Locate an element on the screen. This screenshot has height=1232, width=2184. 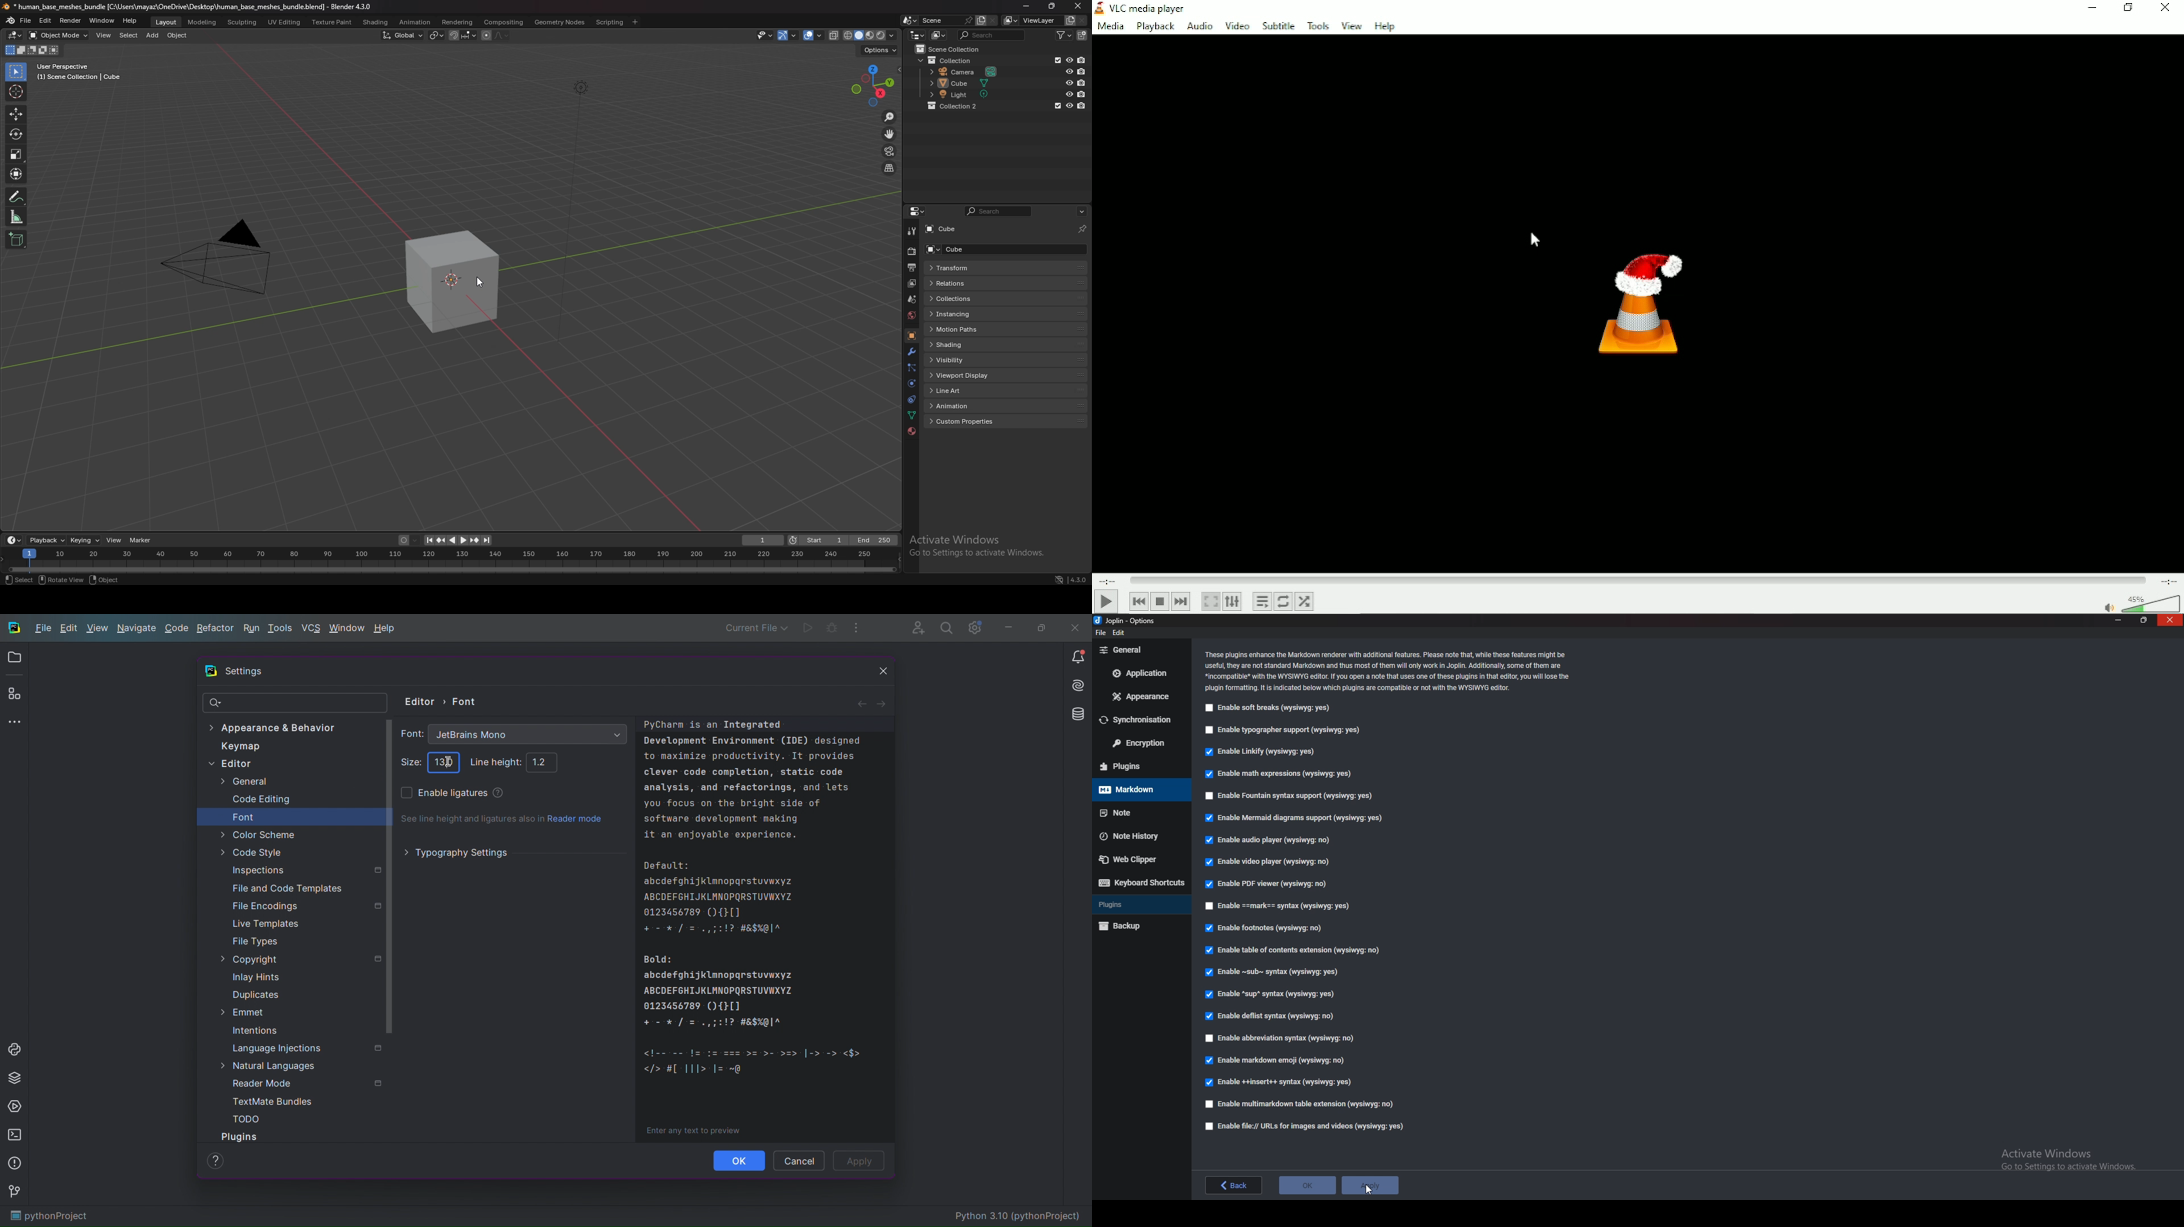
enable insert syntax is located at coordinates (1279, 1083).